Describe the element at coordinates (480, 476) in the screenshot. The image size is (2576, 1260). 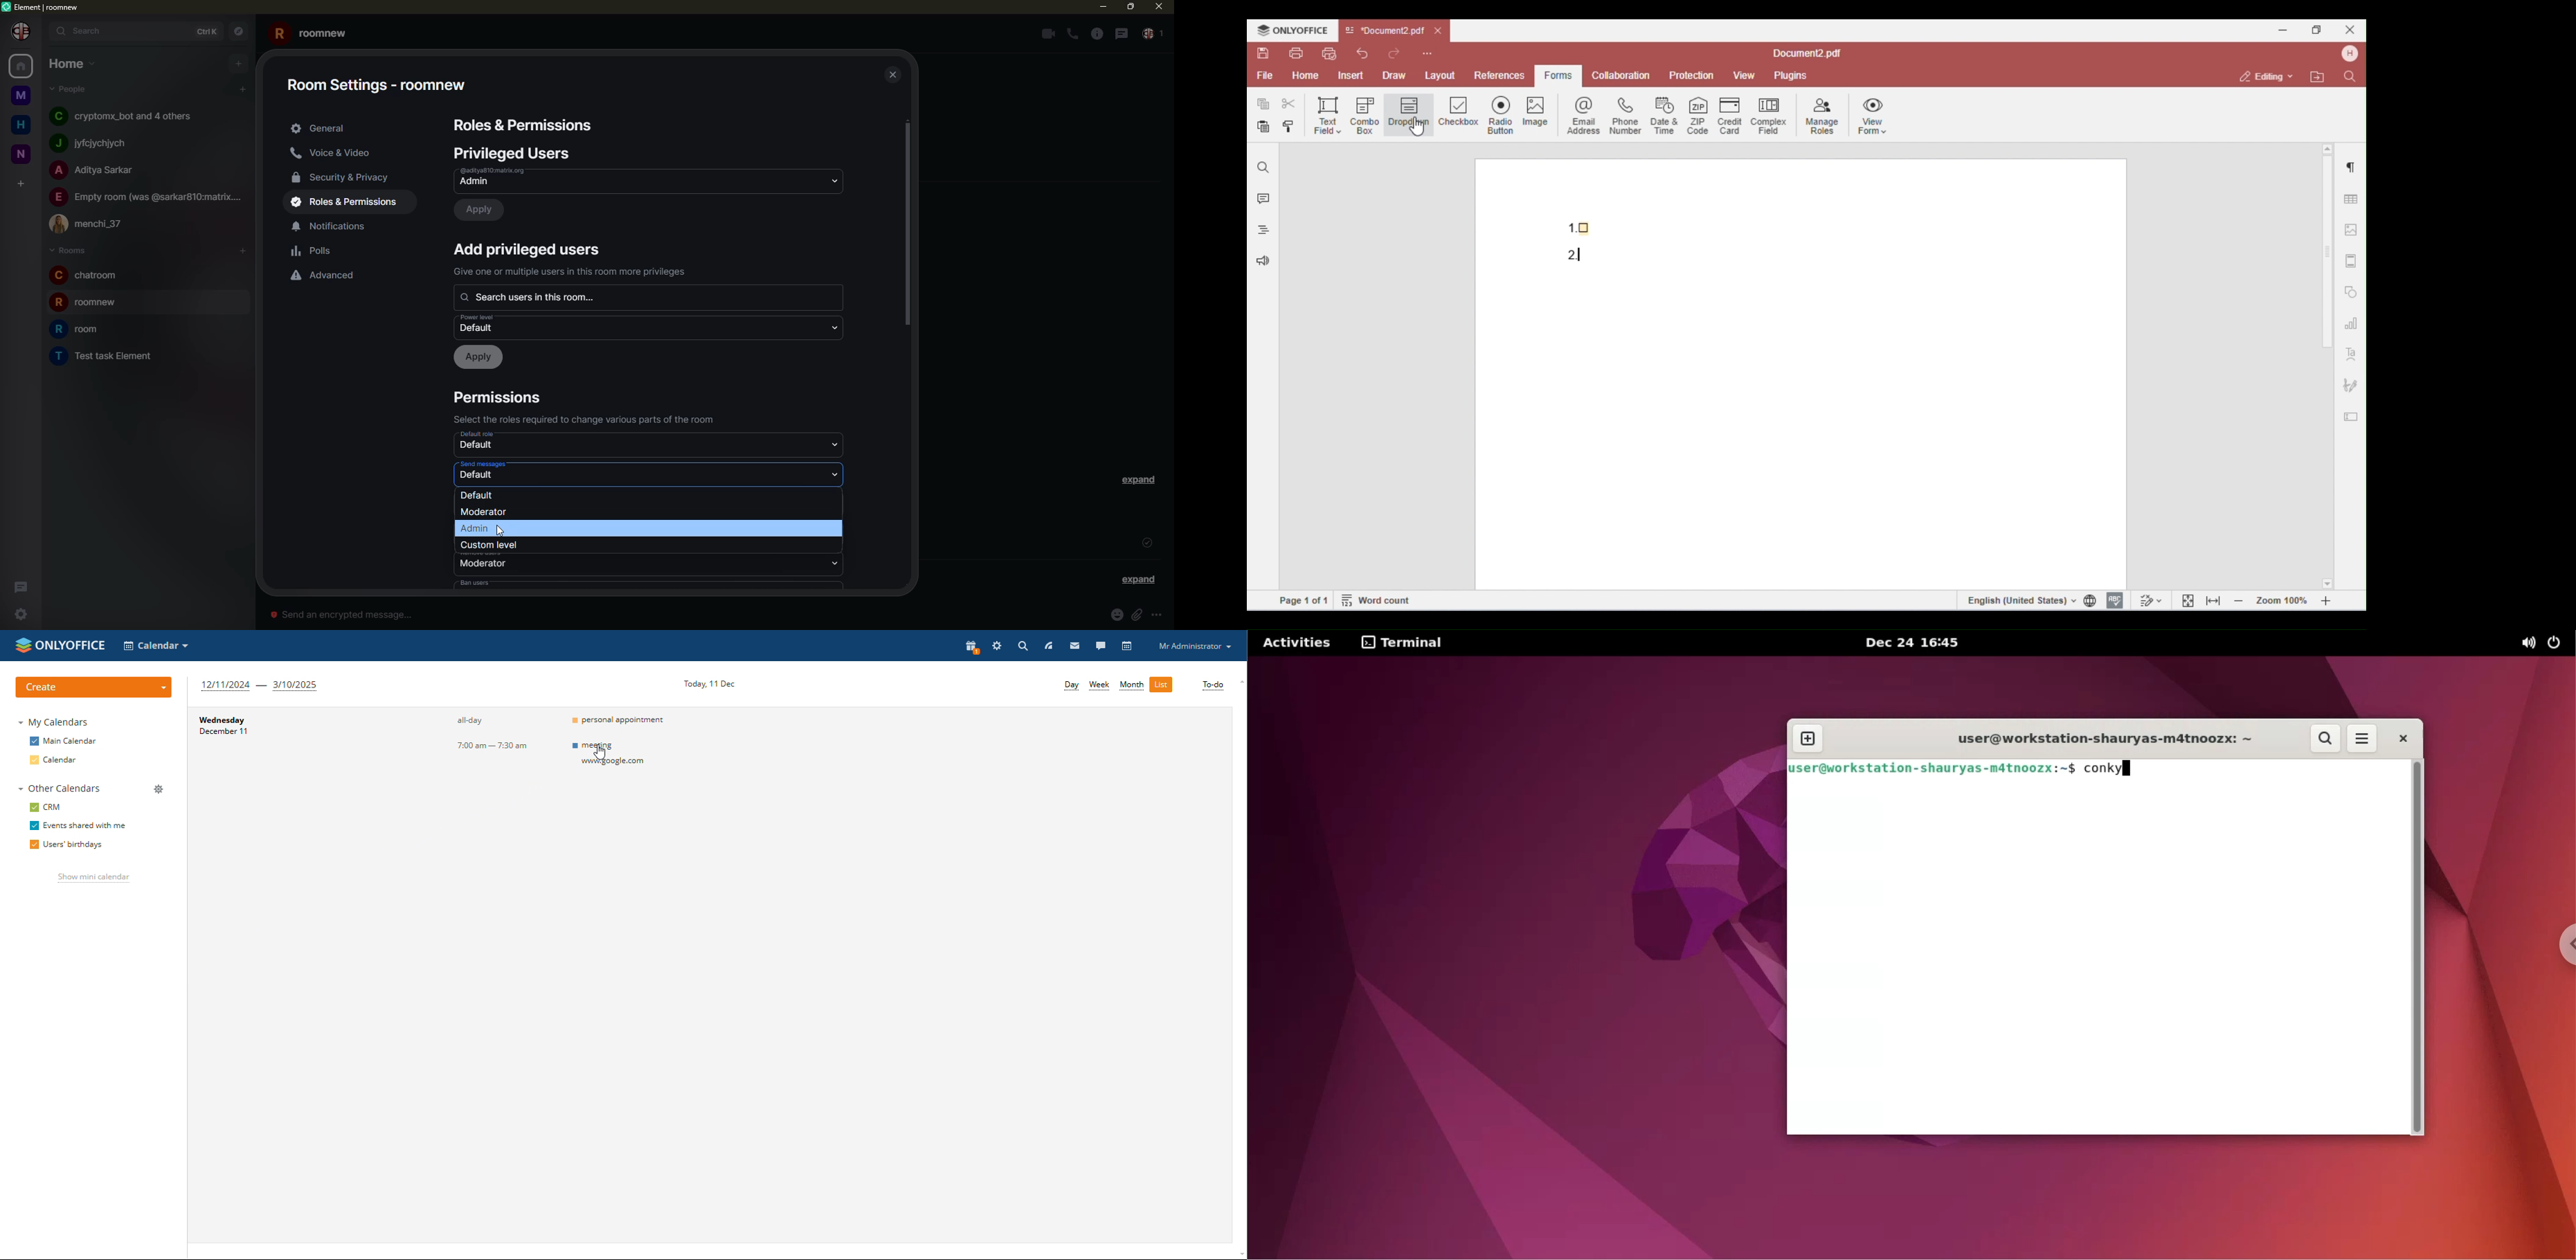
I see `default` at that location.